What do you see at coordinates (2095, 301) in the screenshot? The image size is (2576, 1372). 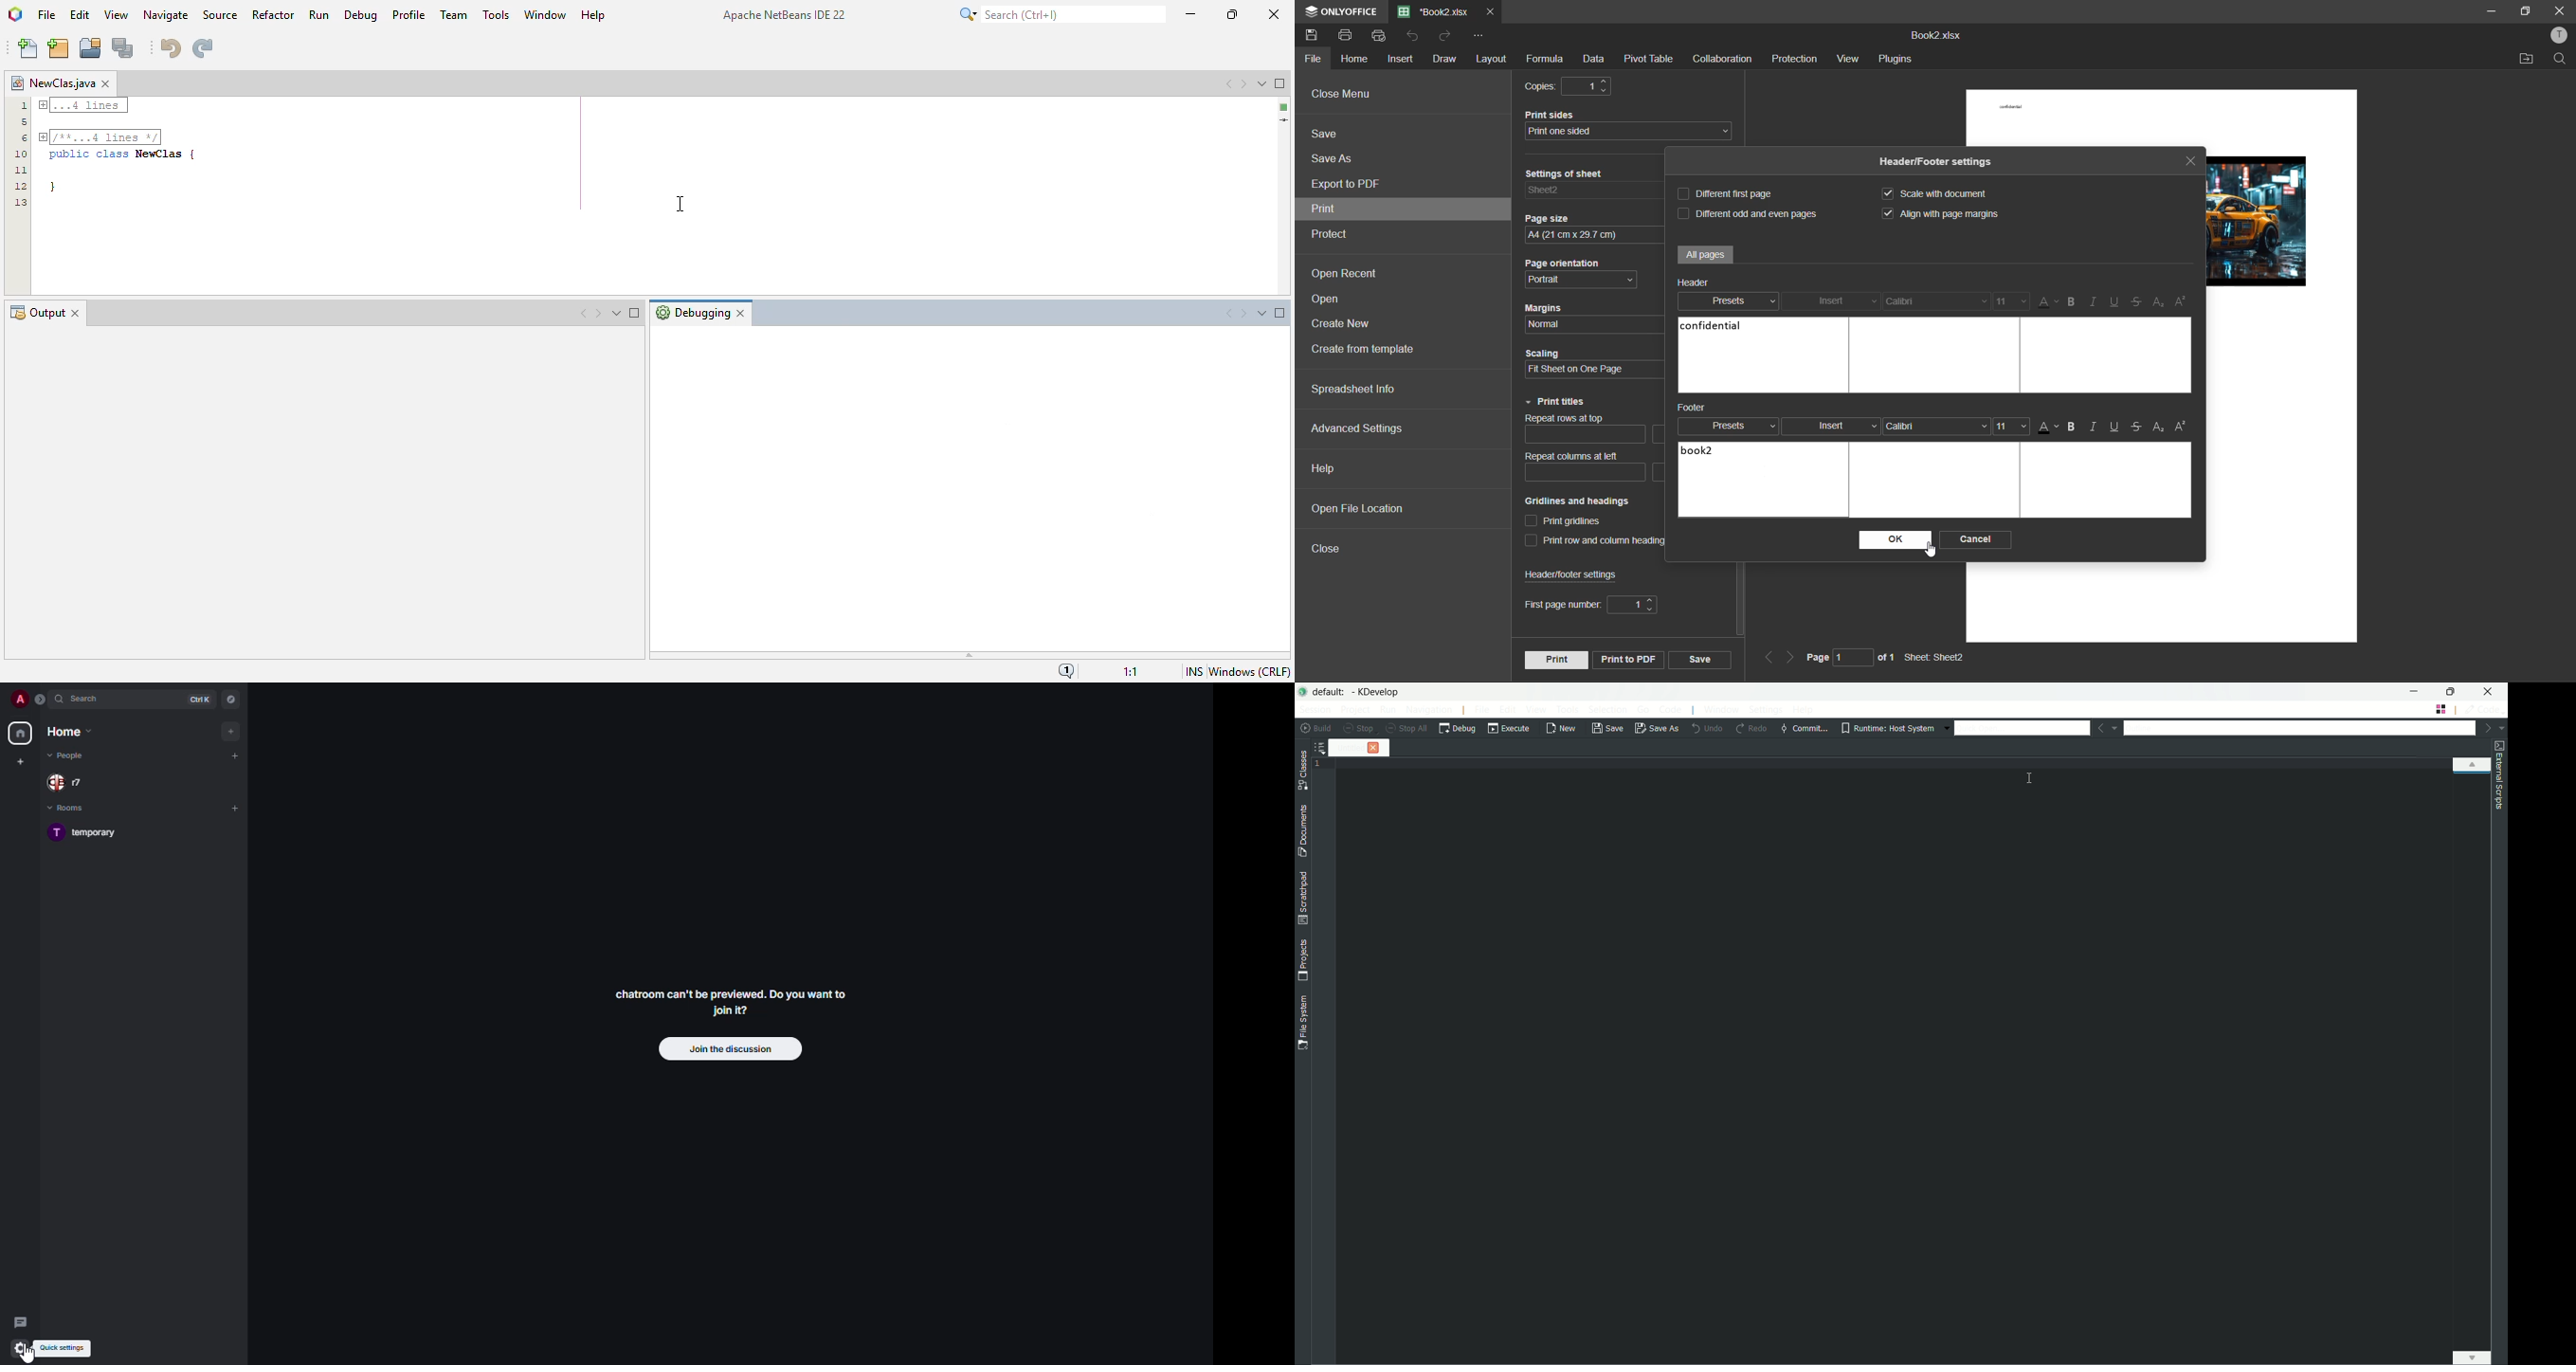 I see `italic` at bounding box center [2095, 301].